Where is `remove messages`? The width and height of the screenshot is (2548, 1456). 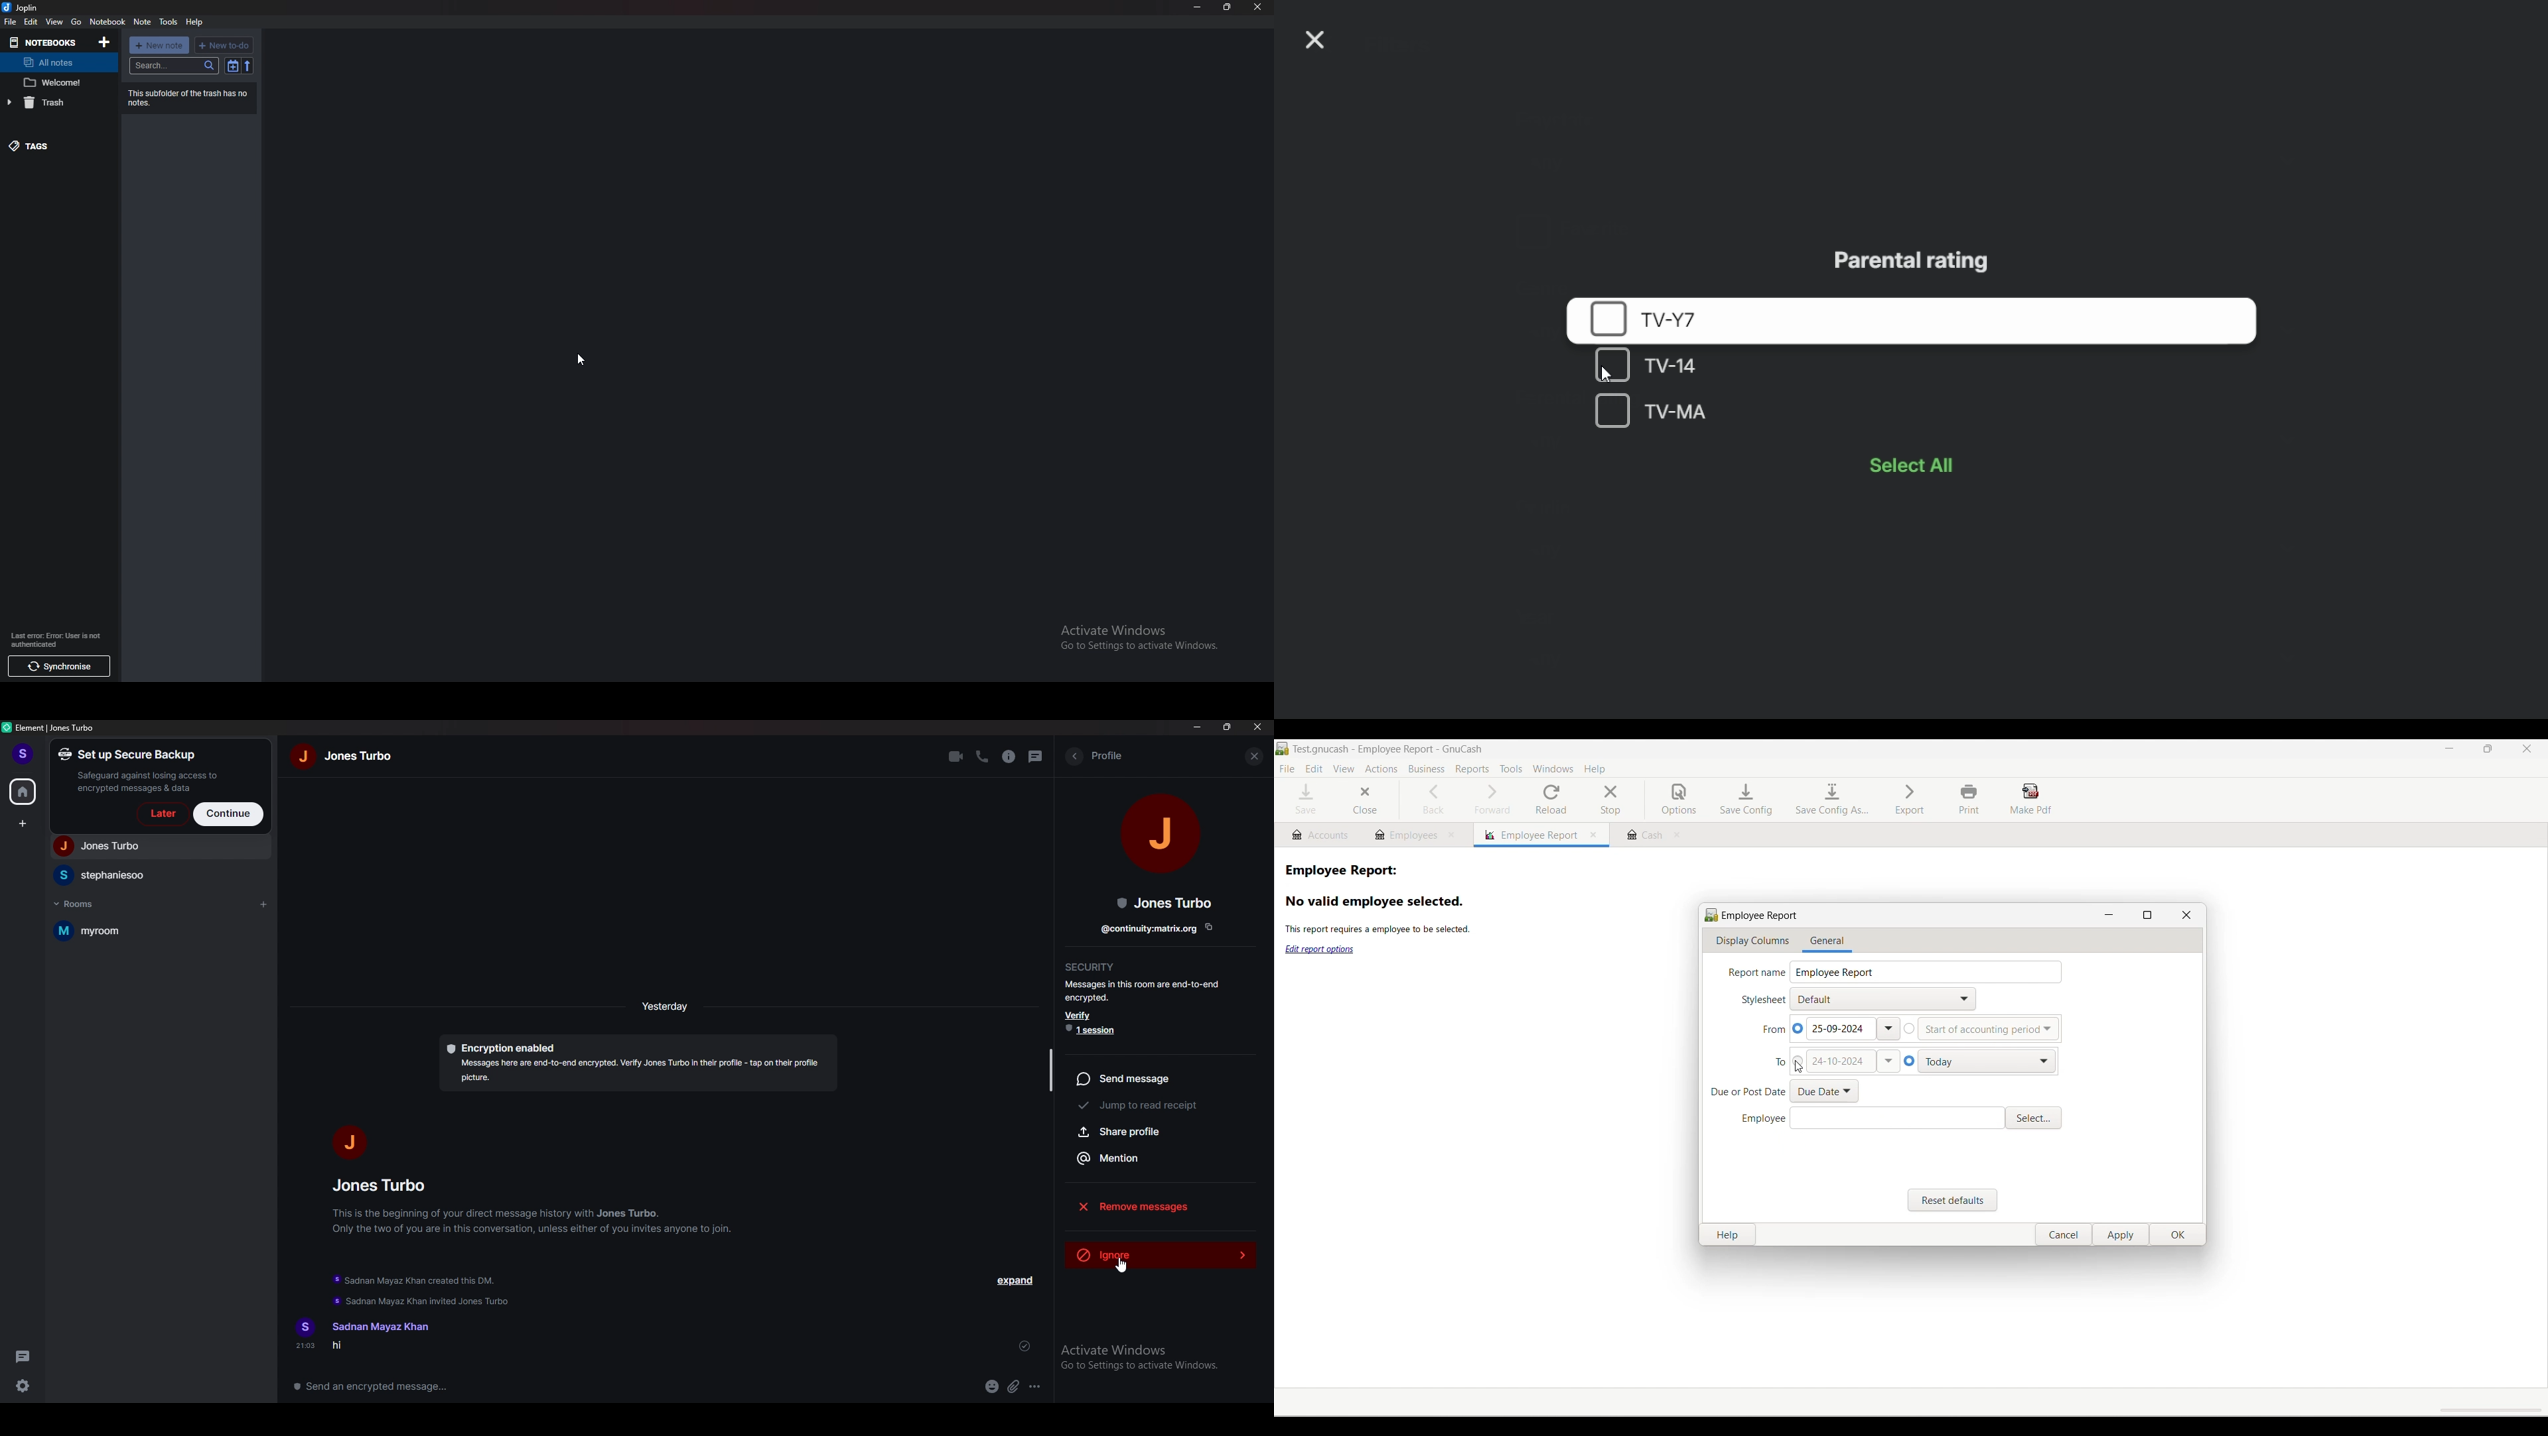
remove messages is located at coordinates (1161, 1206).